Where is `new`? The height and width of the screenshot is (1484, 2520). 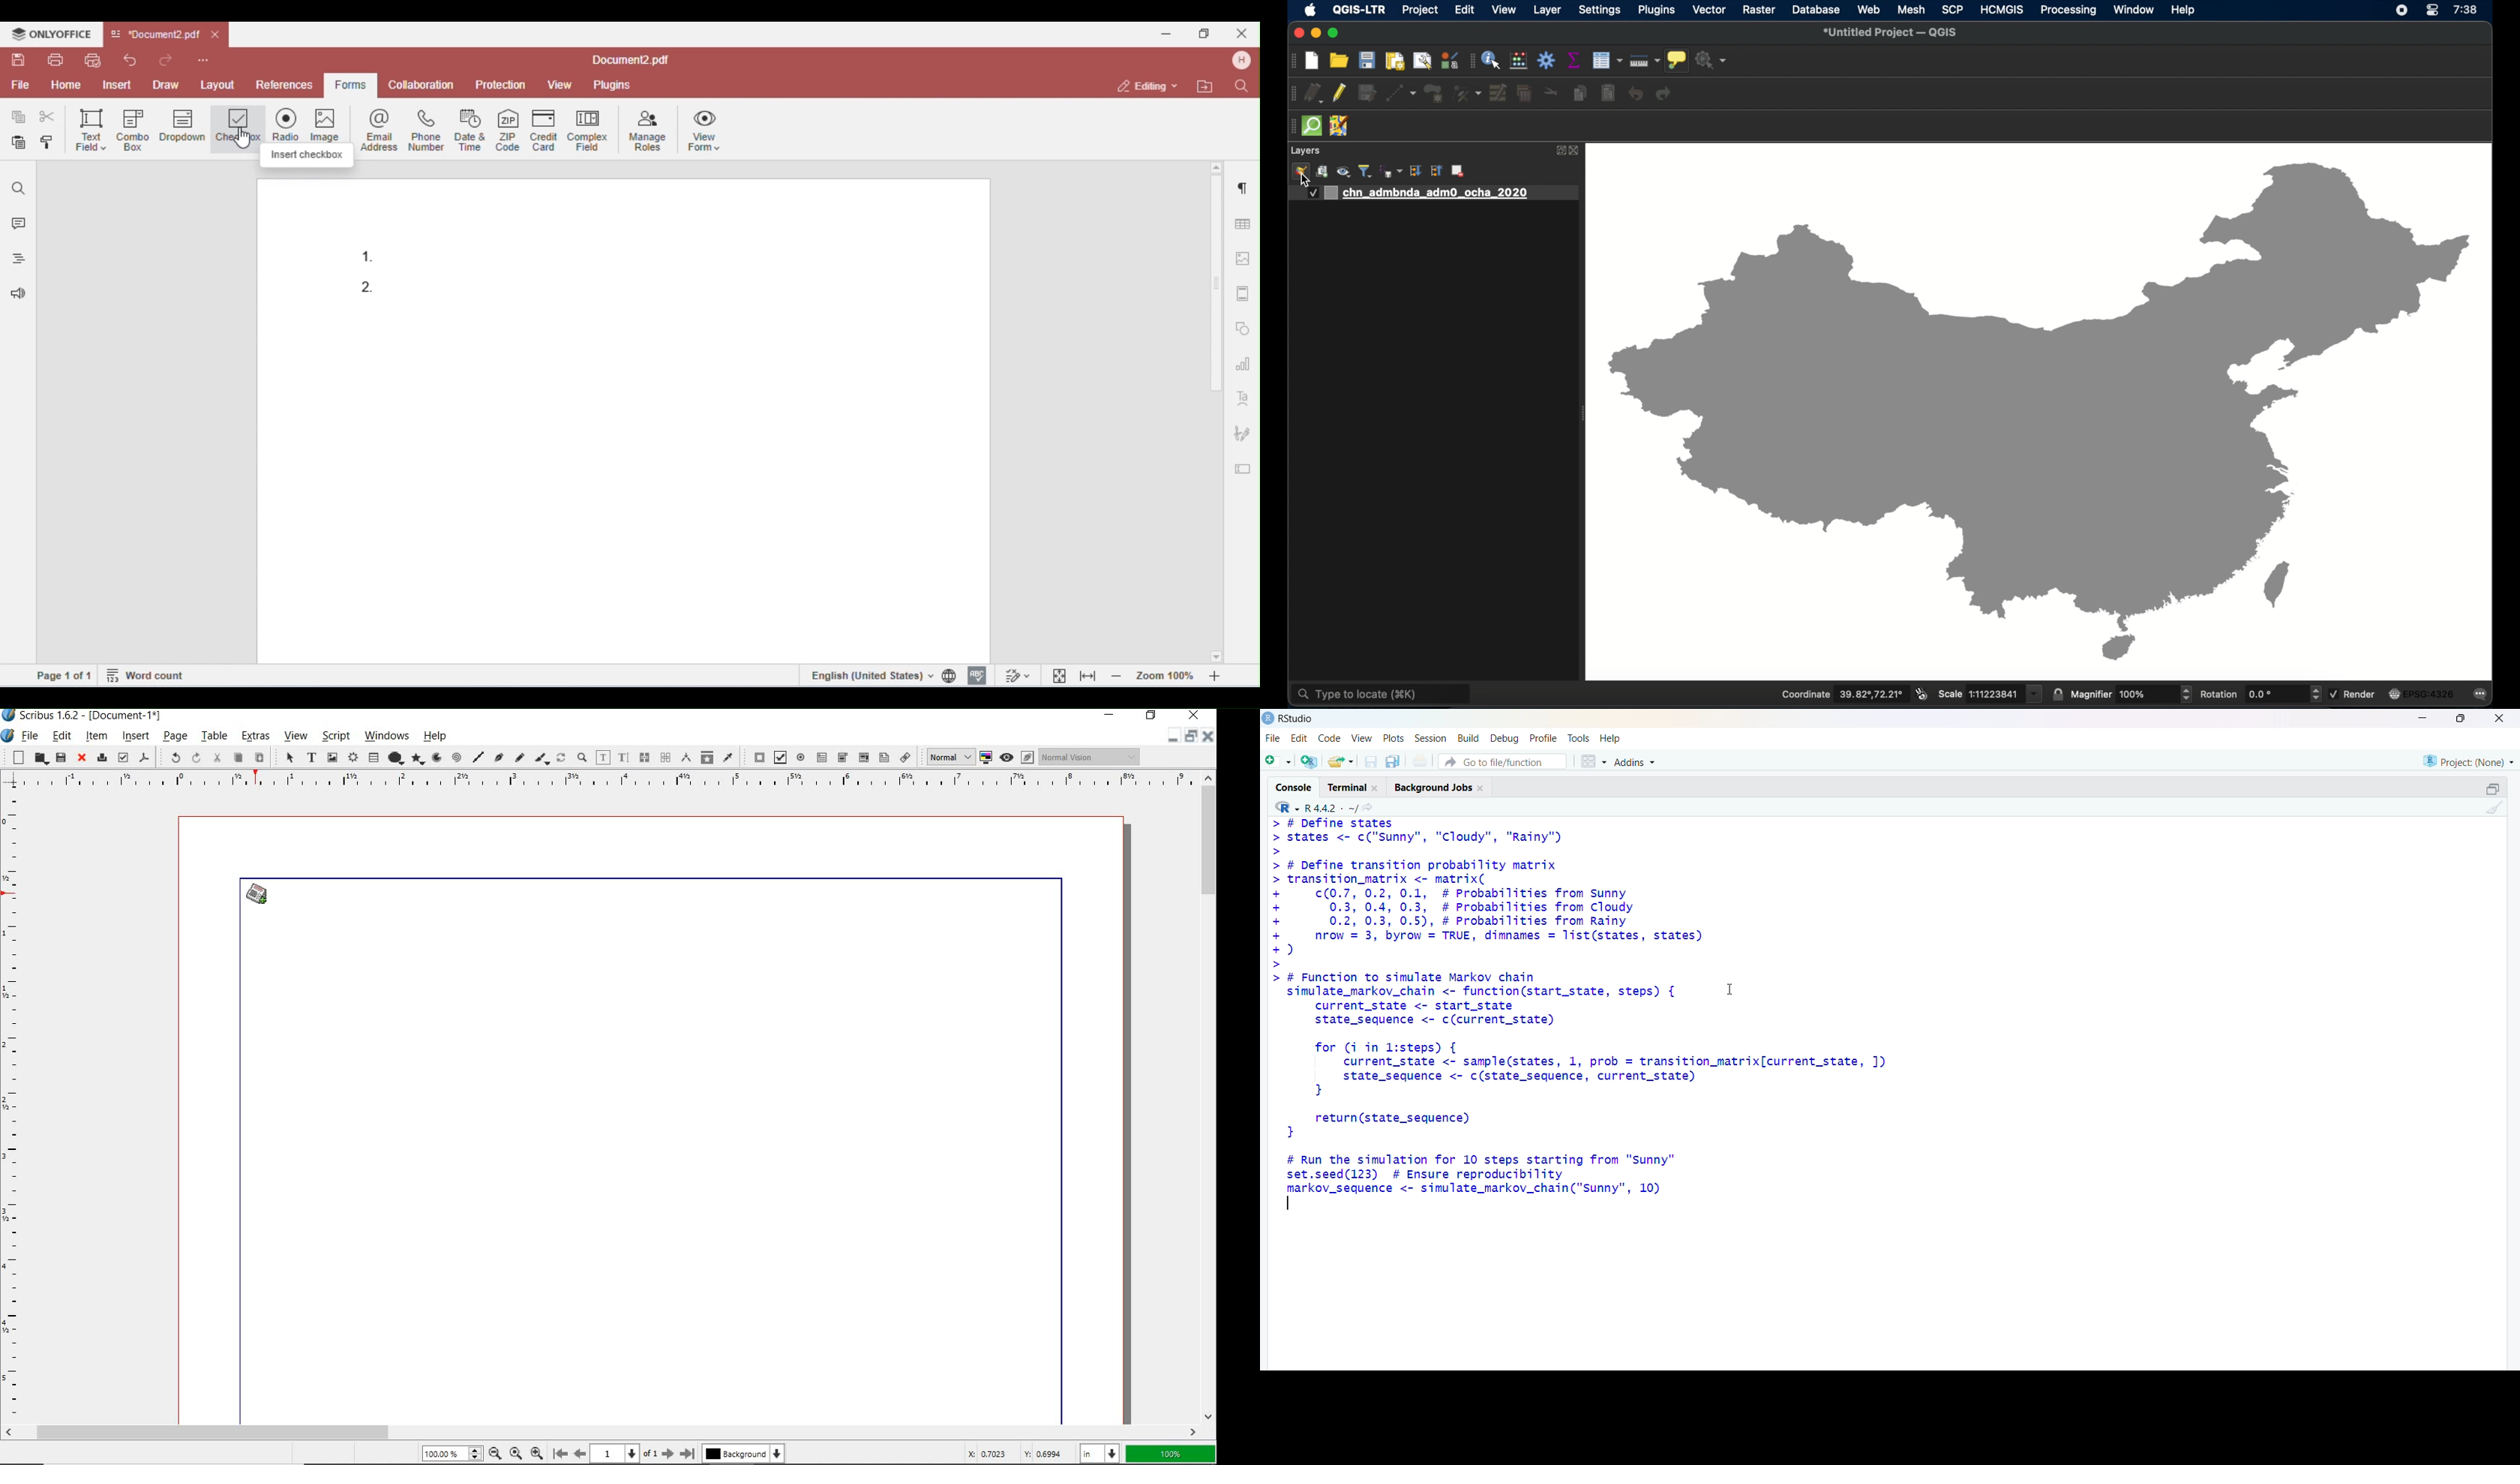
new is located at coordinates (17, 757).